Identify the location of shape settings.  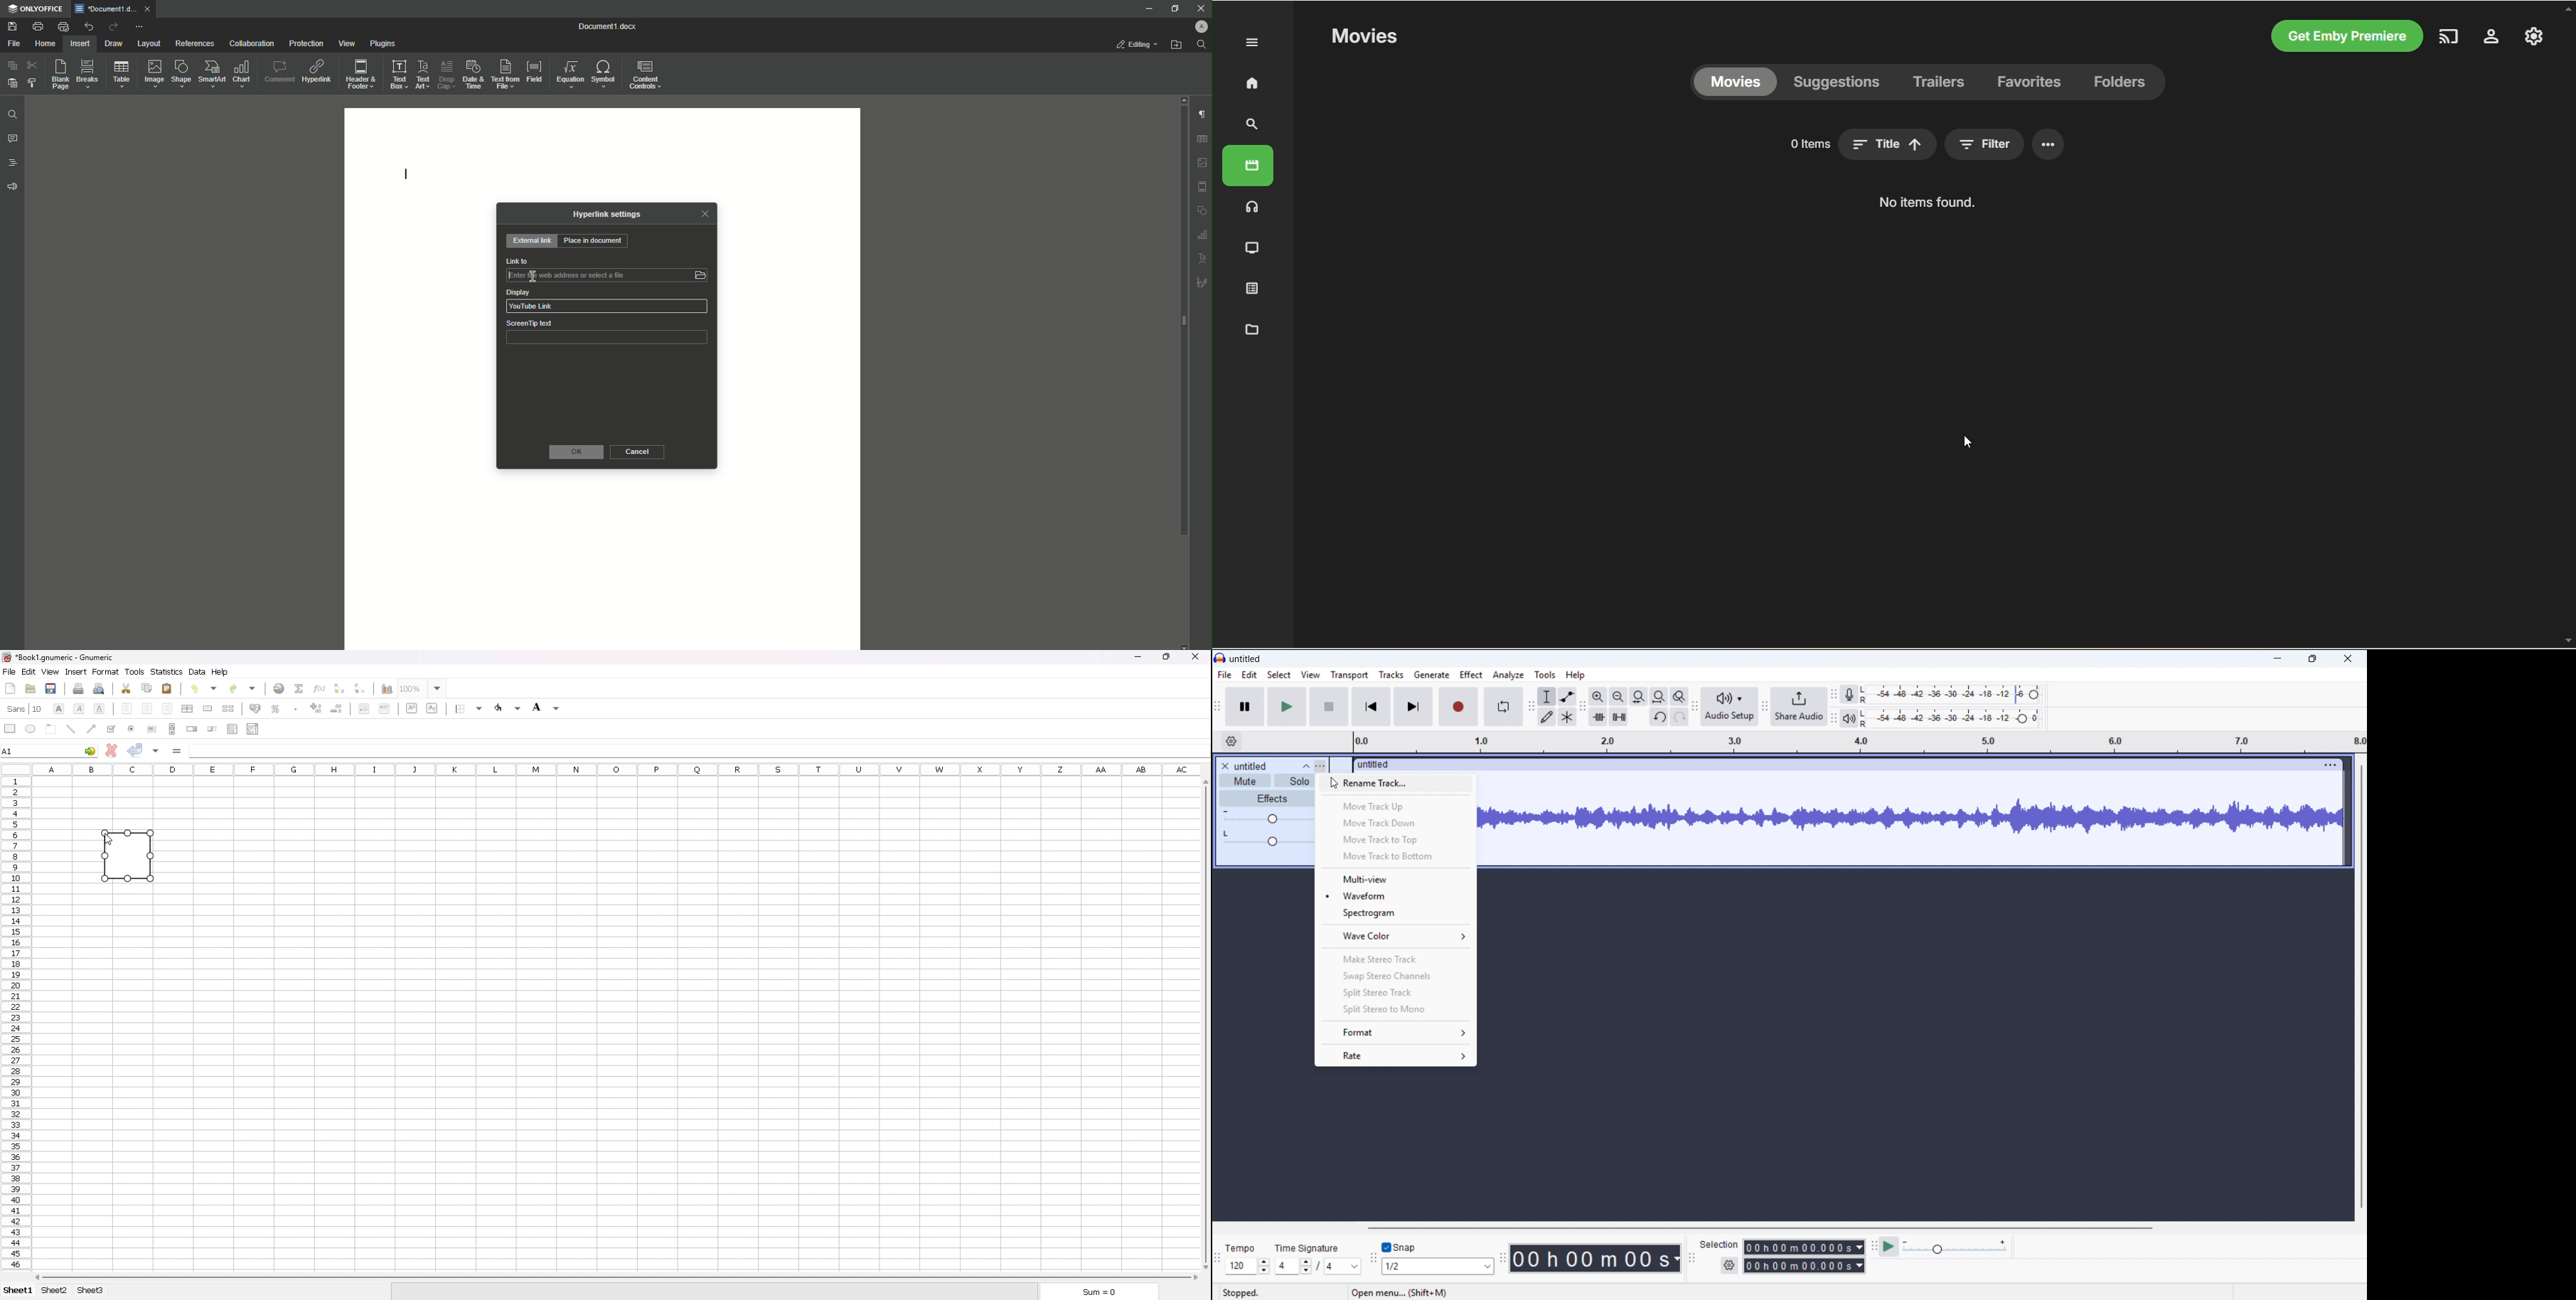
(1203, 210).